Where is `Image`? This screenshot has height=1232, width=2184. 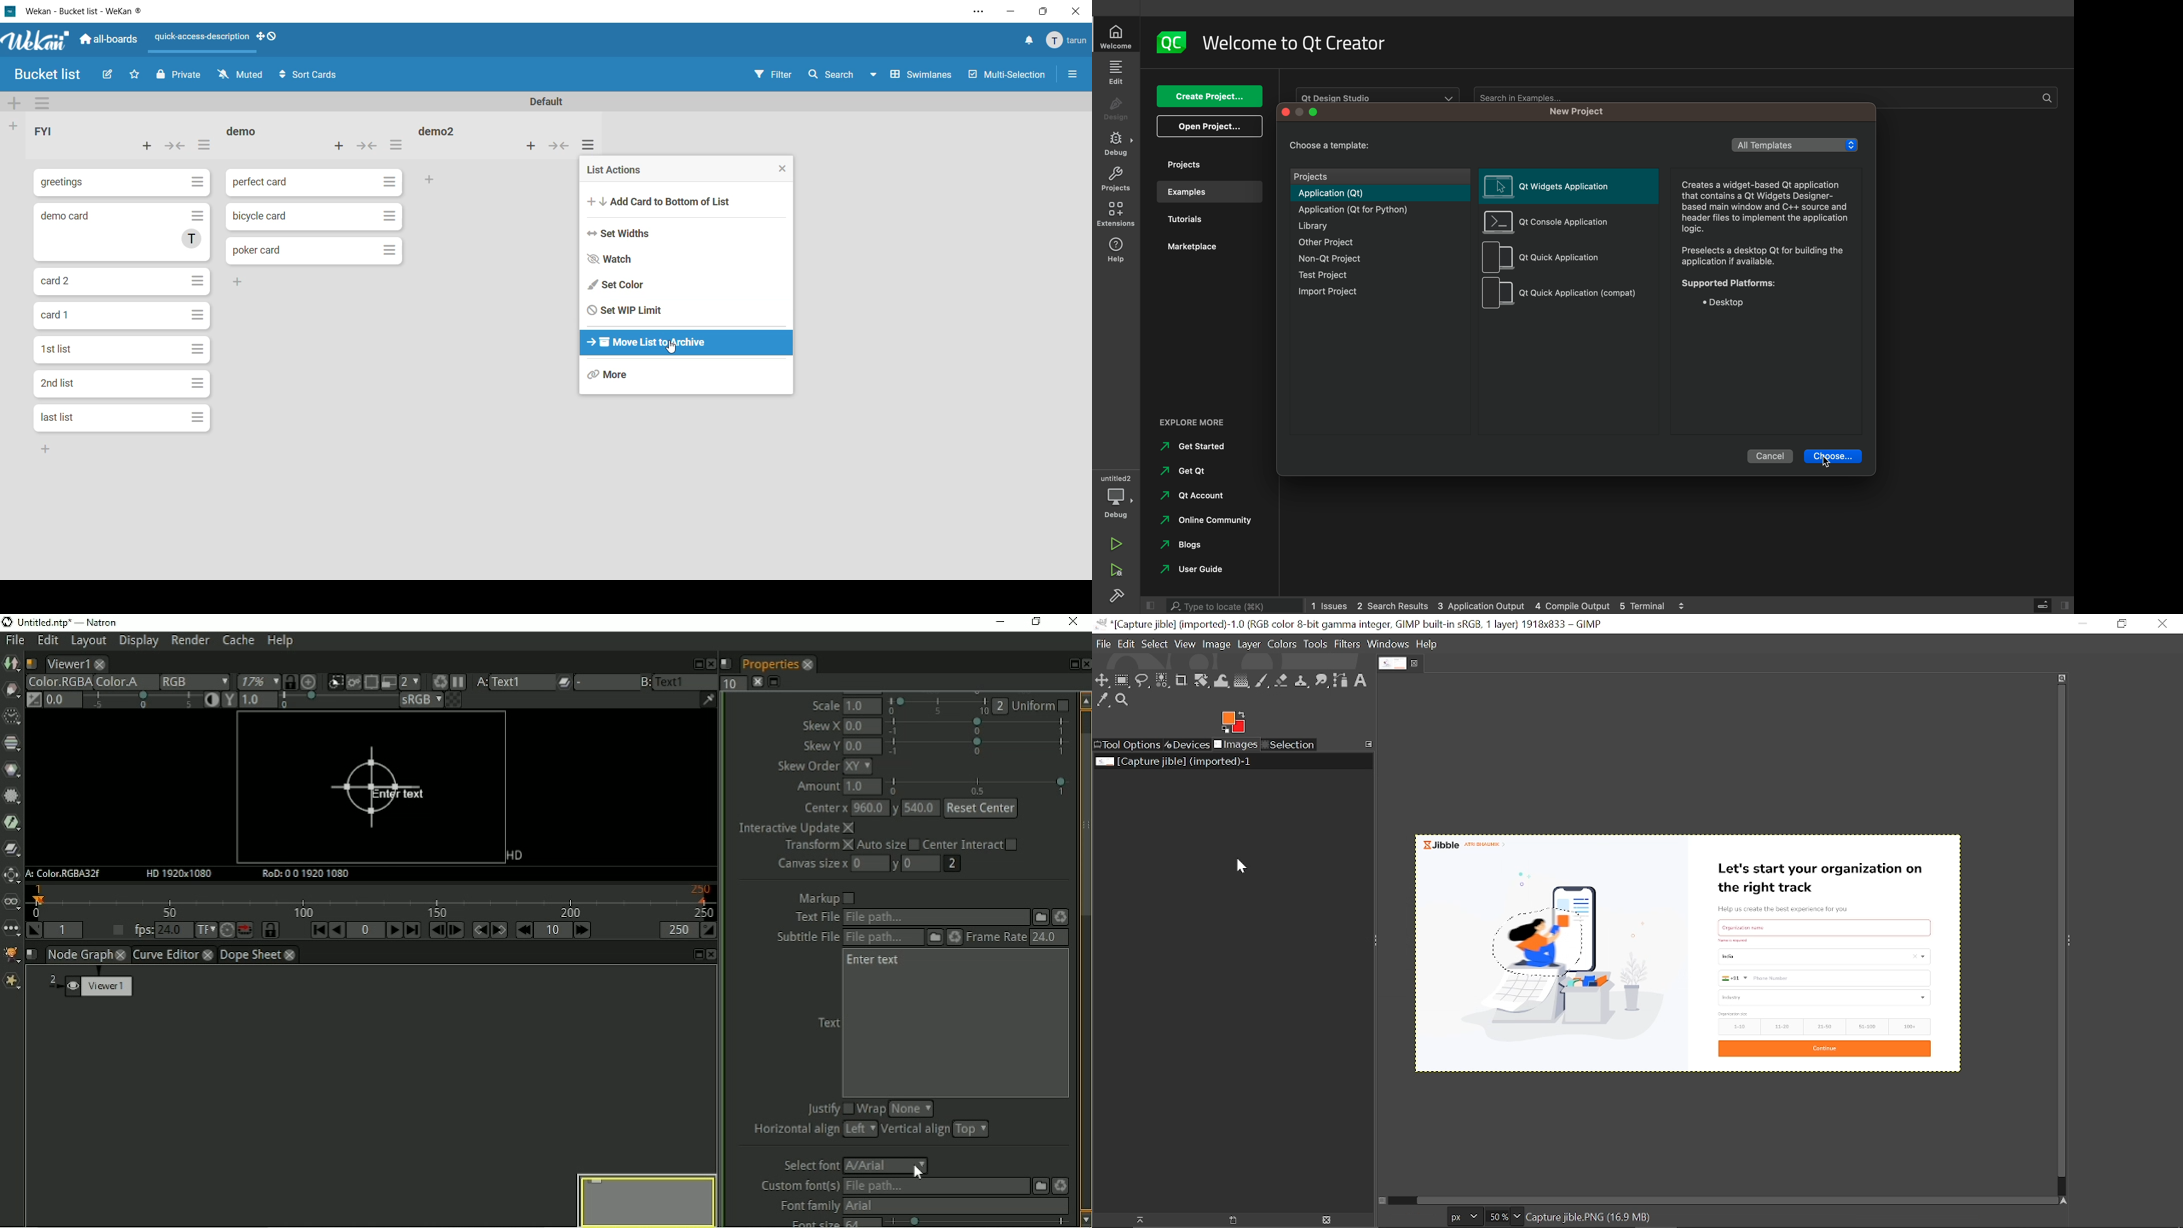 Image is located at coordinates (1217, 643).